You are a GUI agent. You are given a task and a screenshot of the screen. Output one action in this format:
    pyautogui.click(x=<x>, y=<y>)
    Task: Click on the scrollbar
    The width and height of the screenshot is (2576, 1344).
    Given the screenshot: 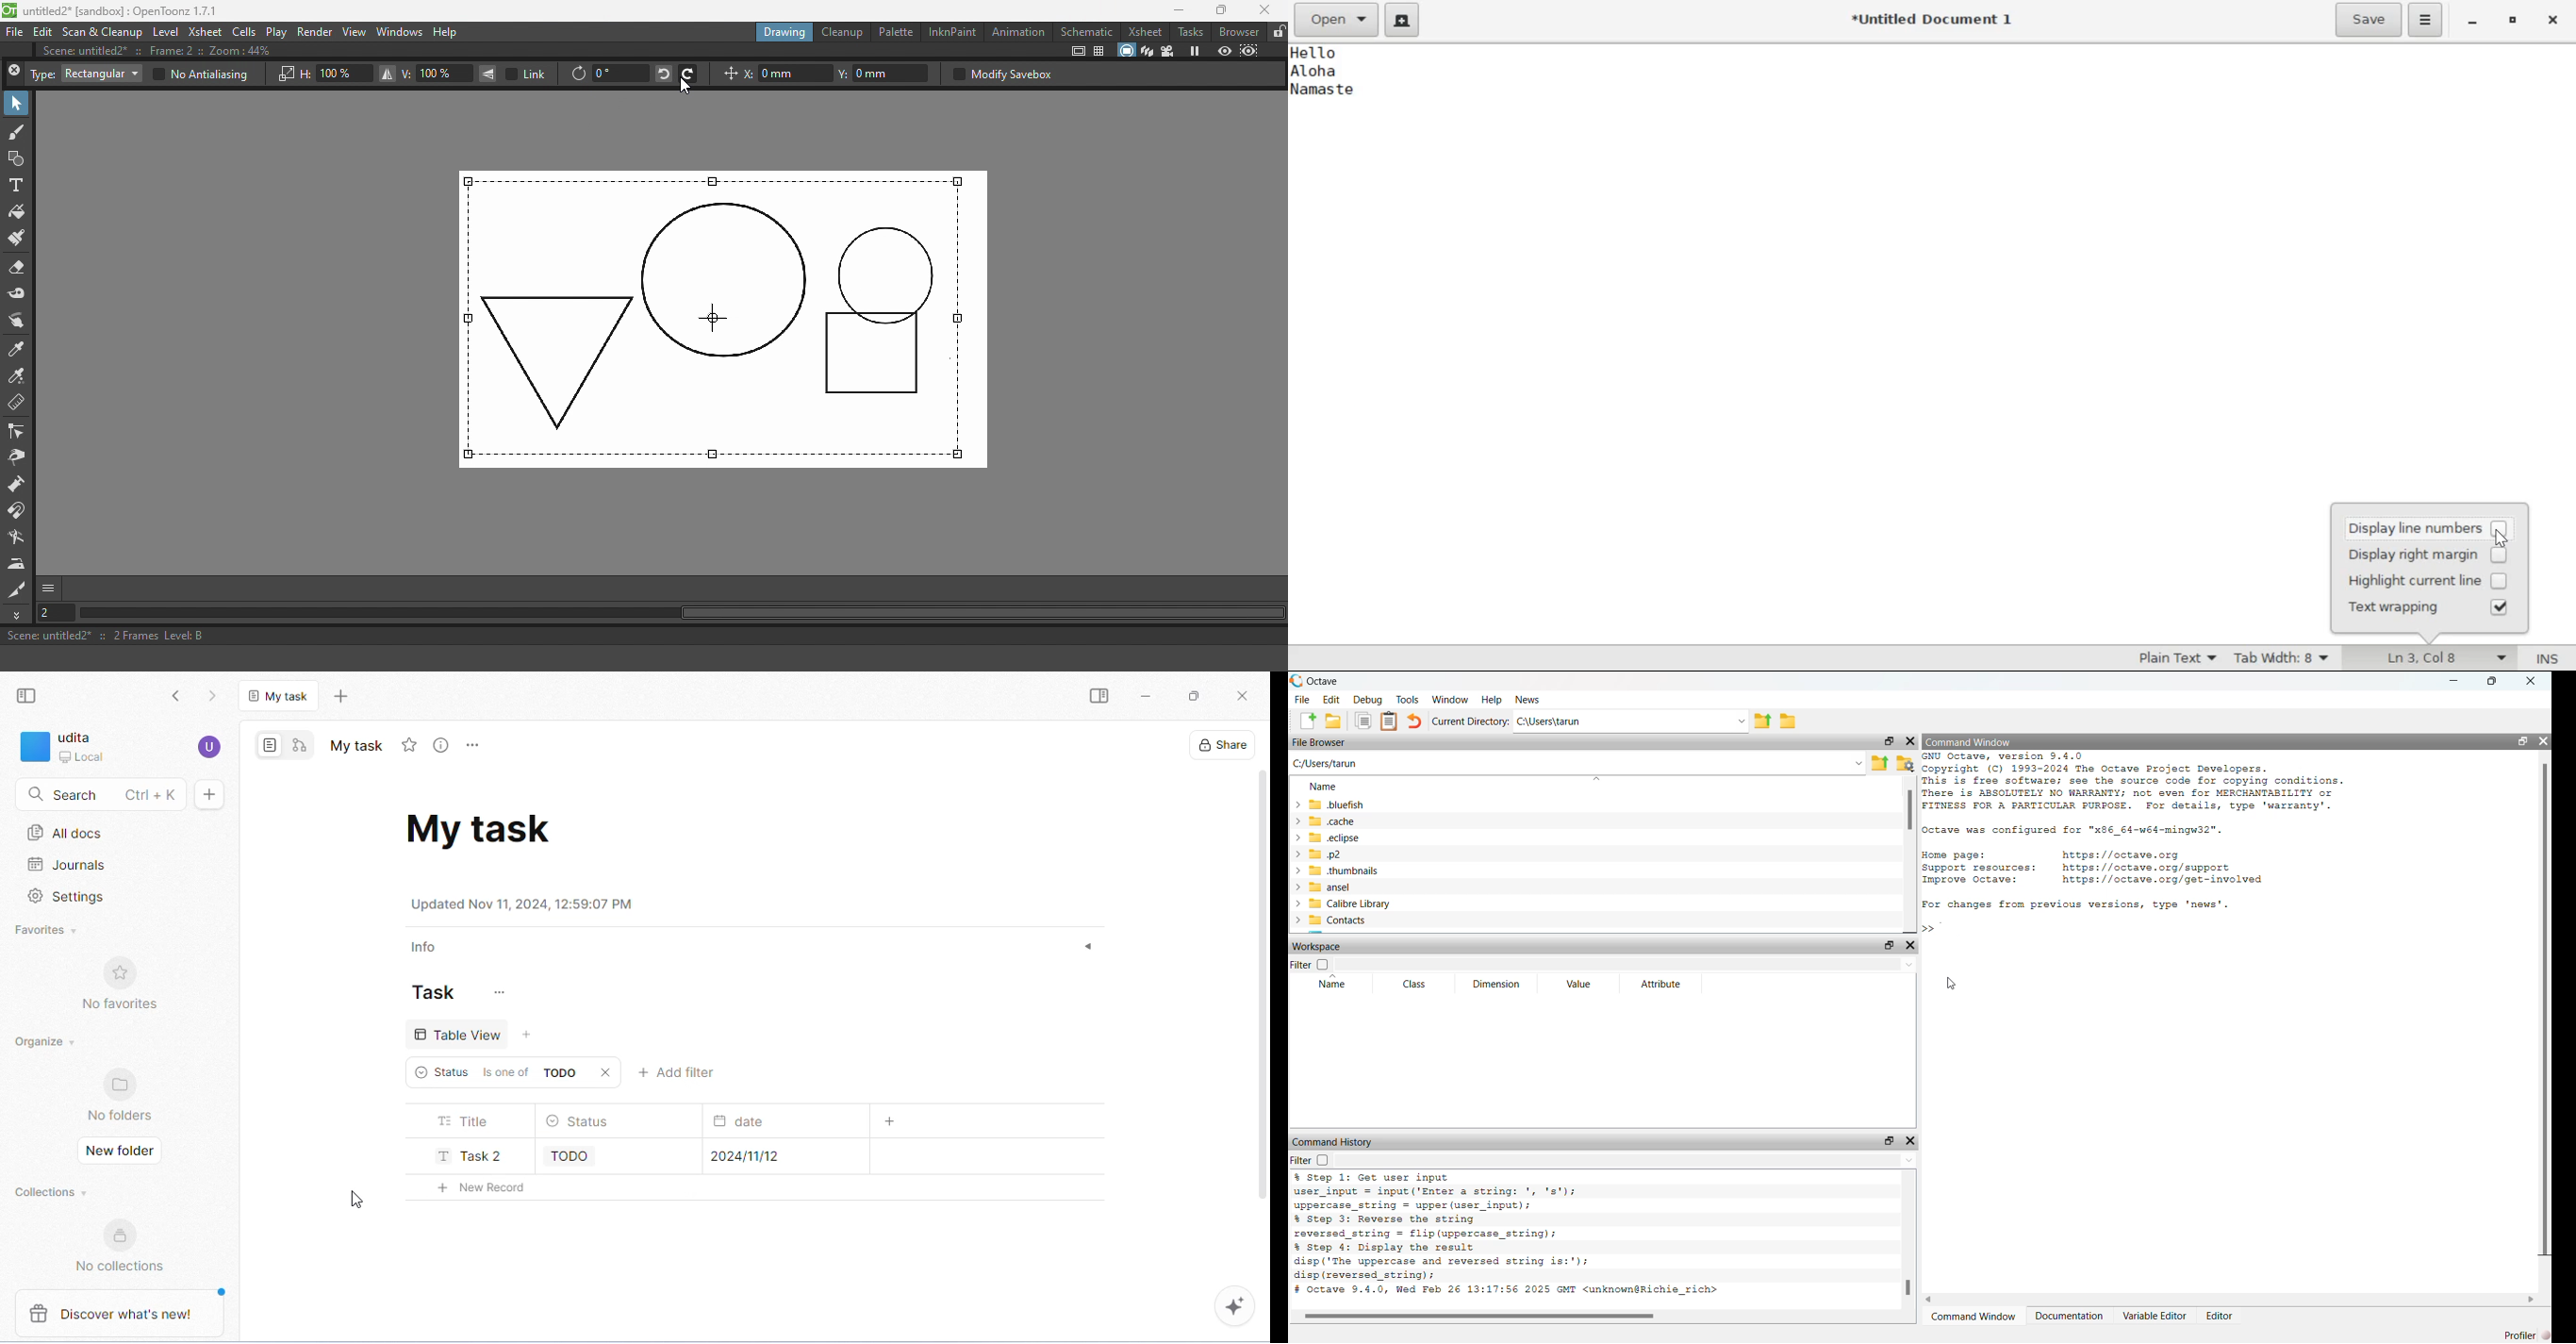 What is the action you would take?
    pyautogui.click(x=1910, y=1285)
    